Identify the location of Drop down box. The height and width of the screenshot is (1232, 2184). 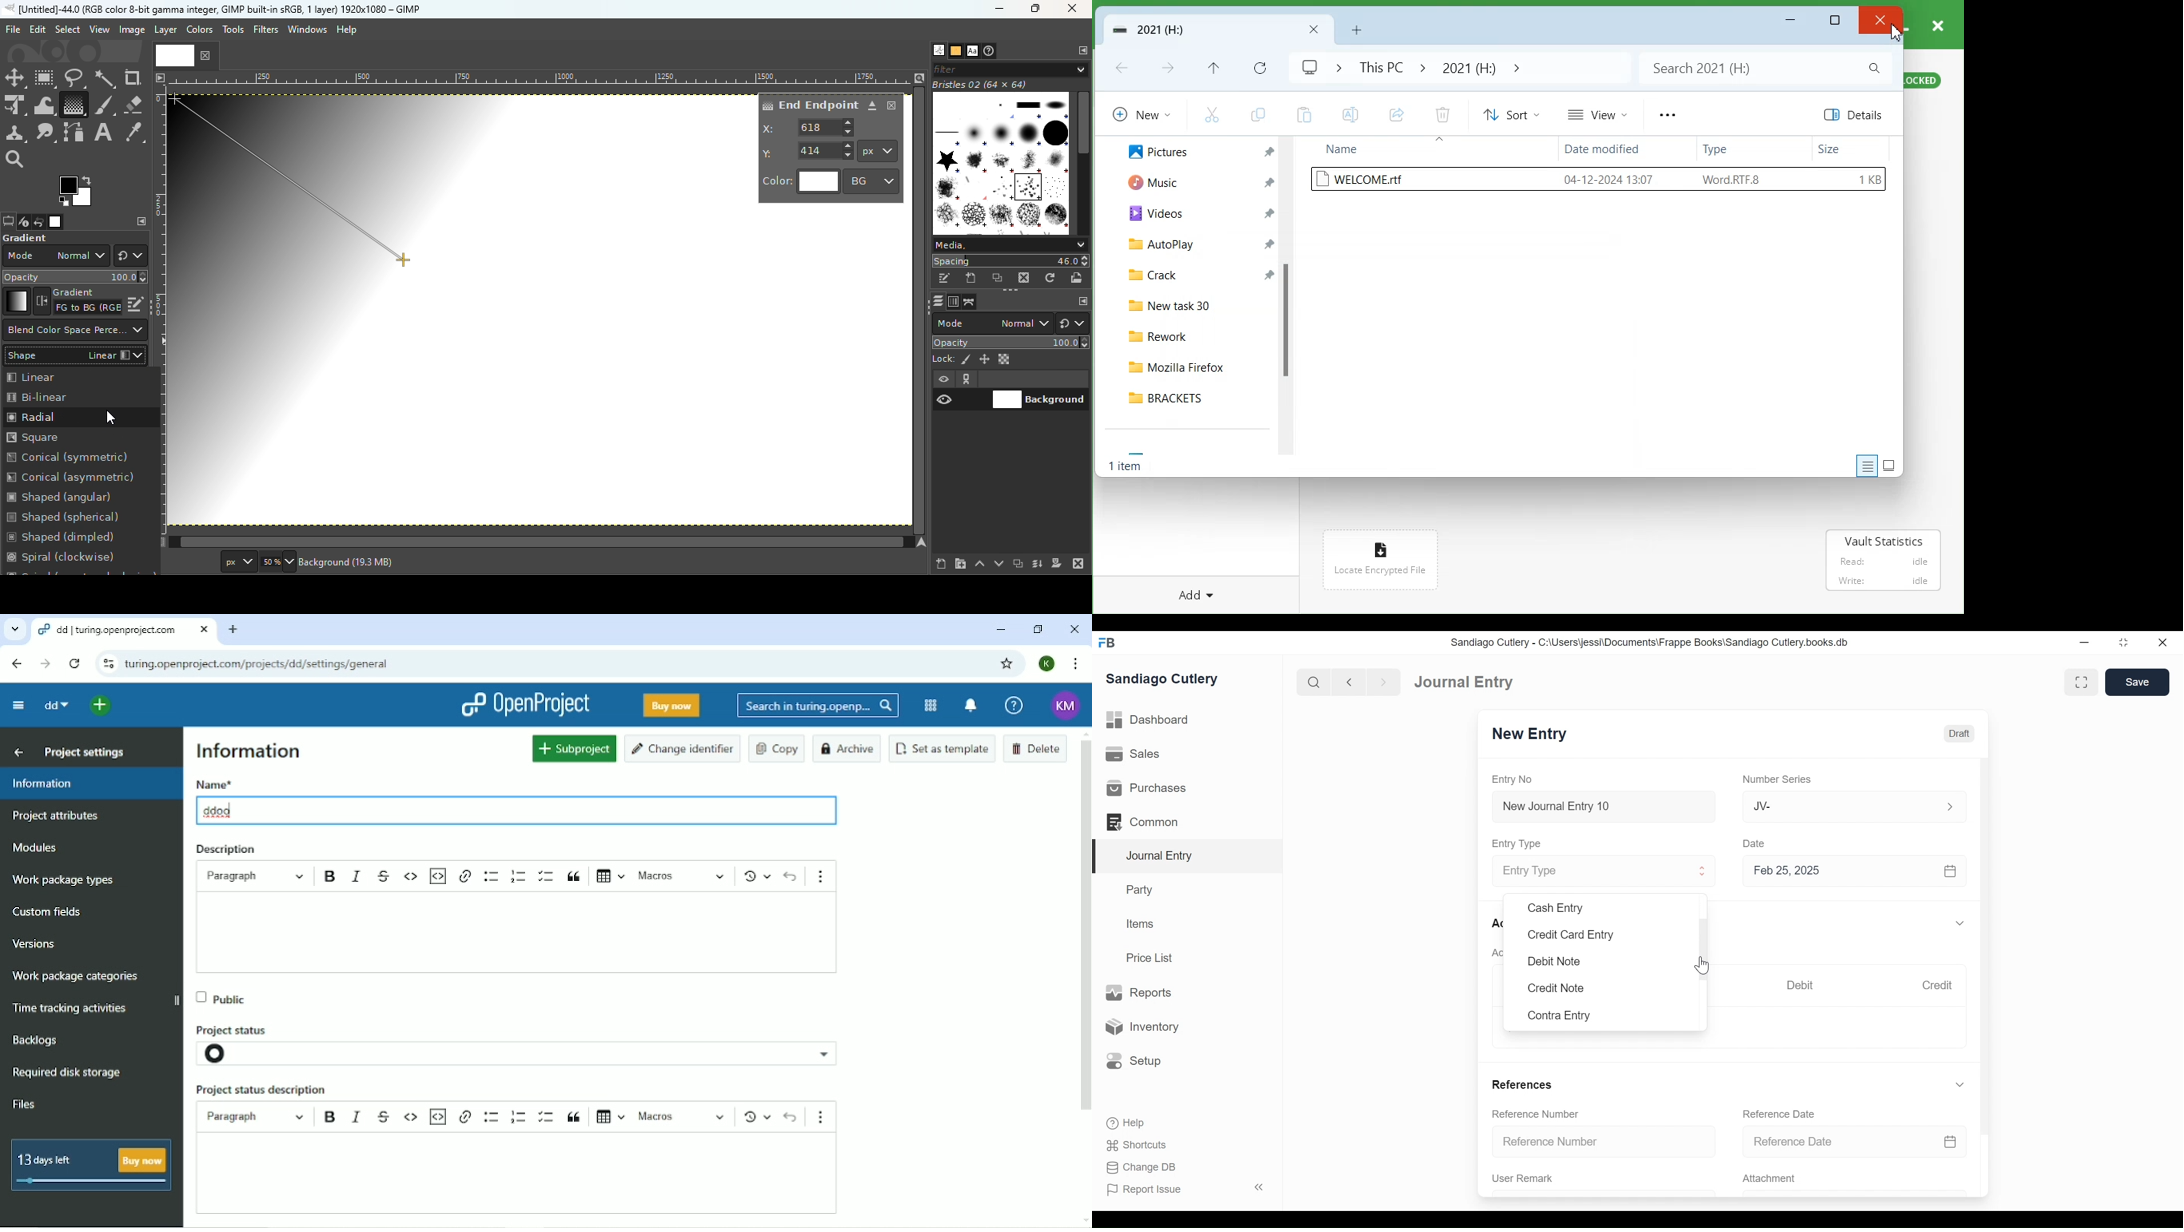
(1334, 67).